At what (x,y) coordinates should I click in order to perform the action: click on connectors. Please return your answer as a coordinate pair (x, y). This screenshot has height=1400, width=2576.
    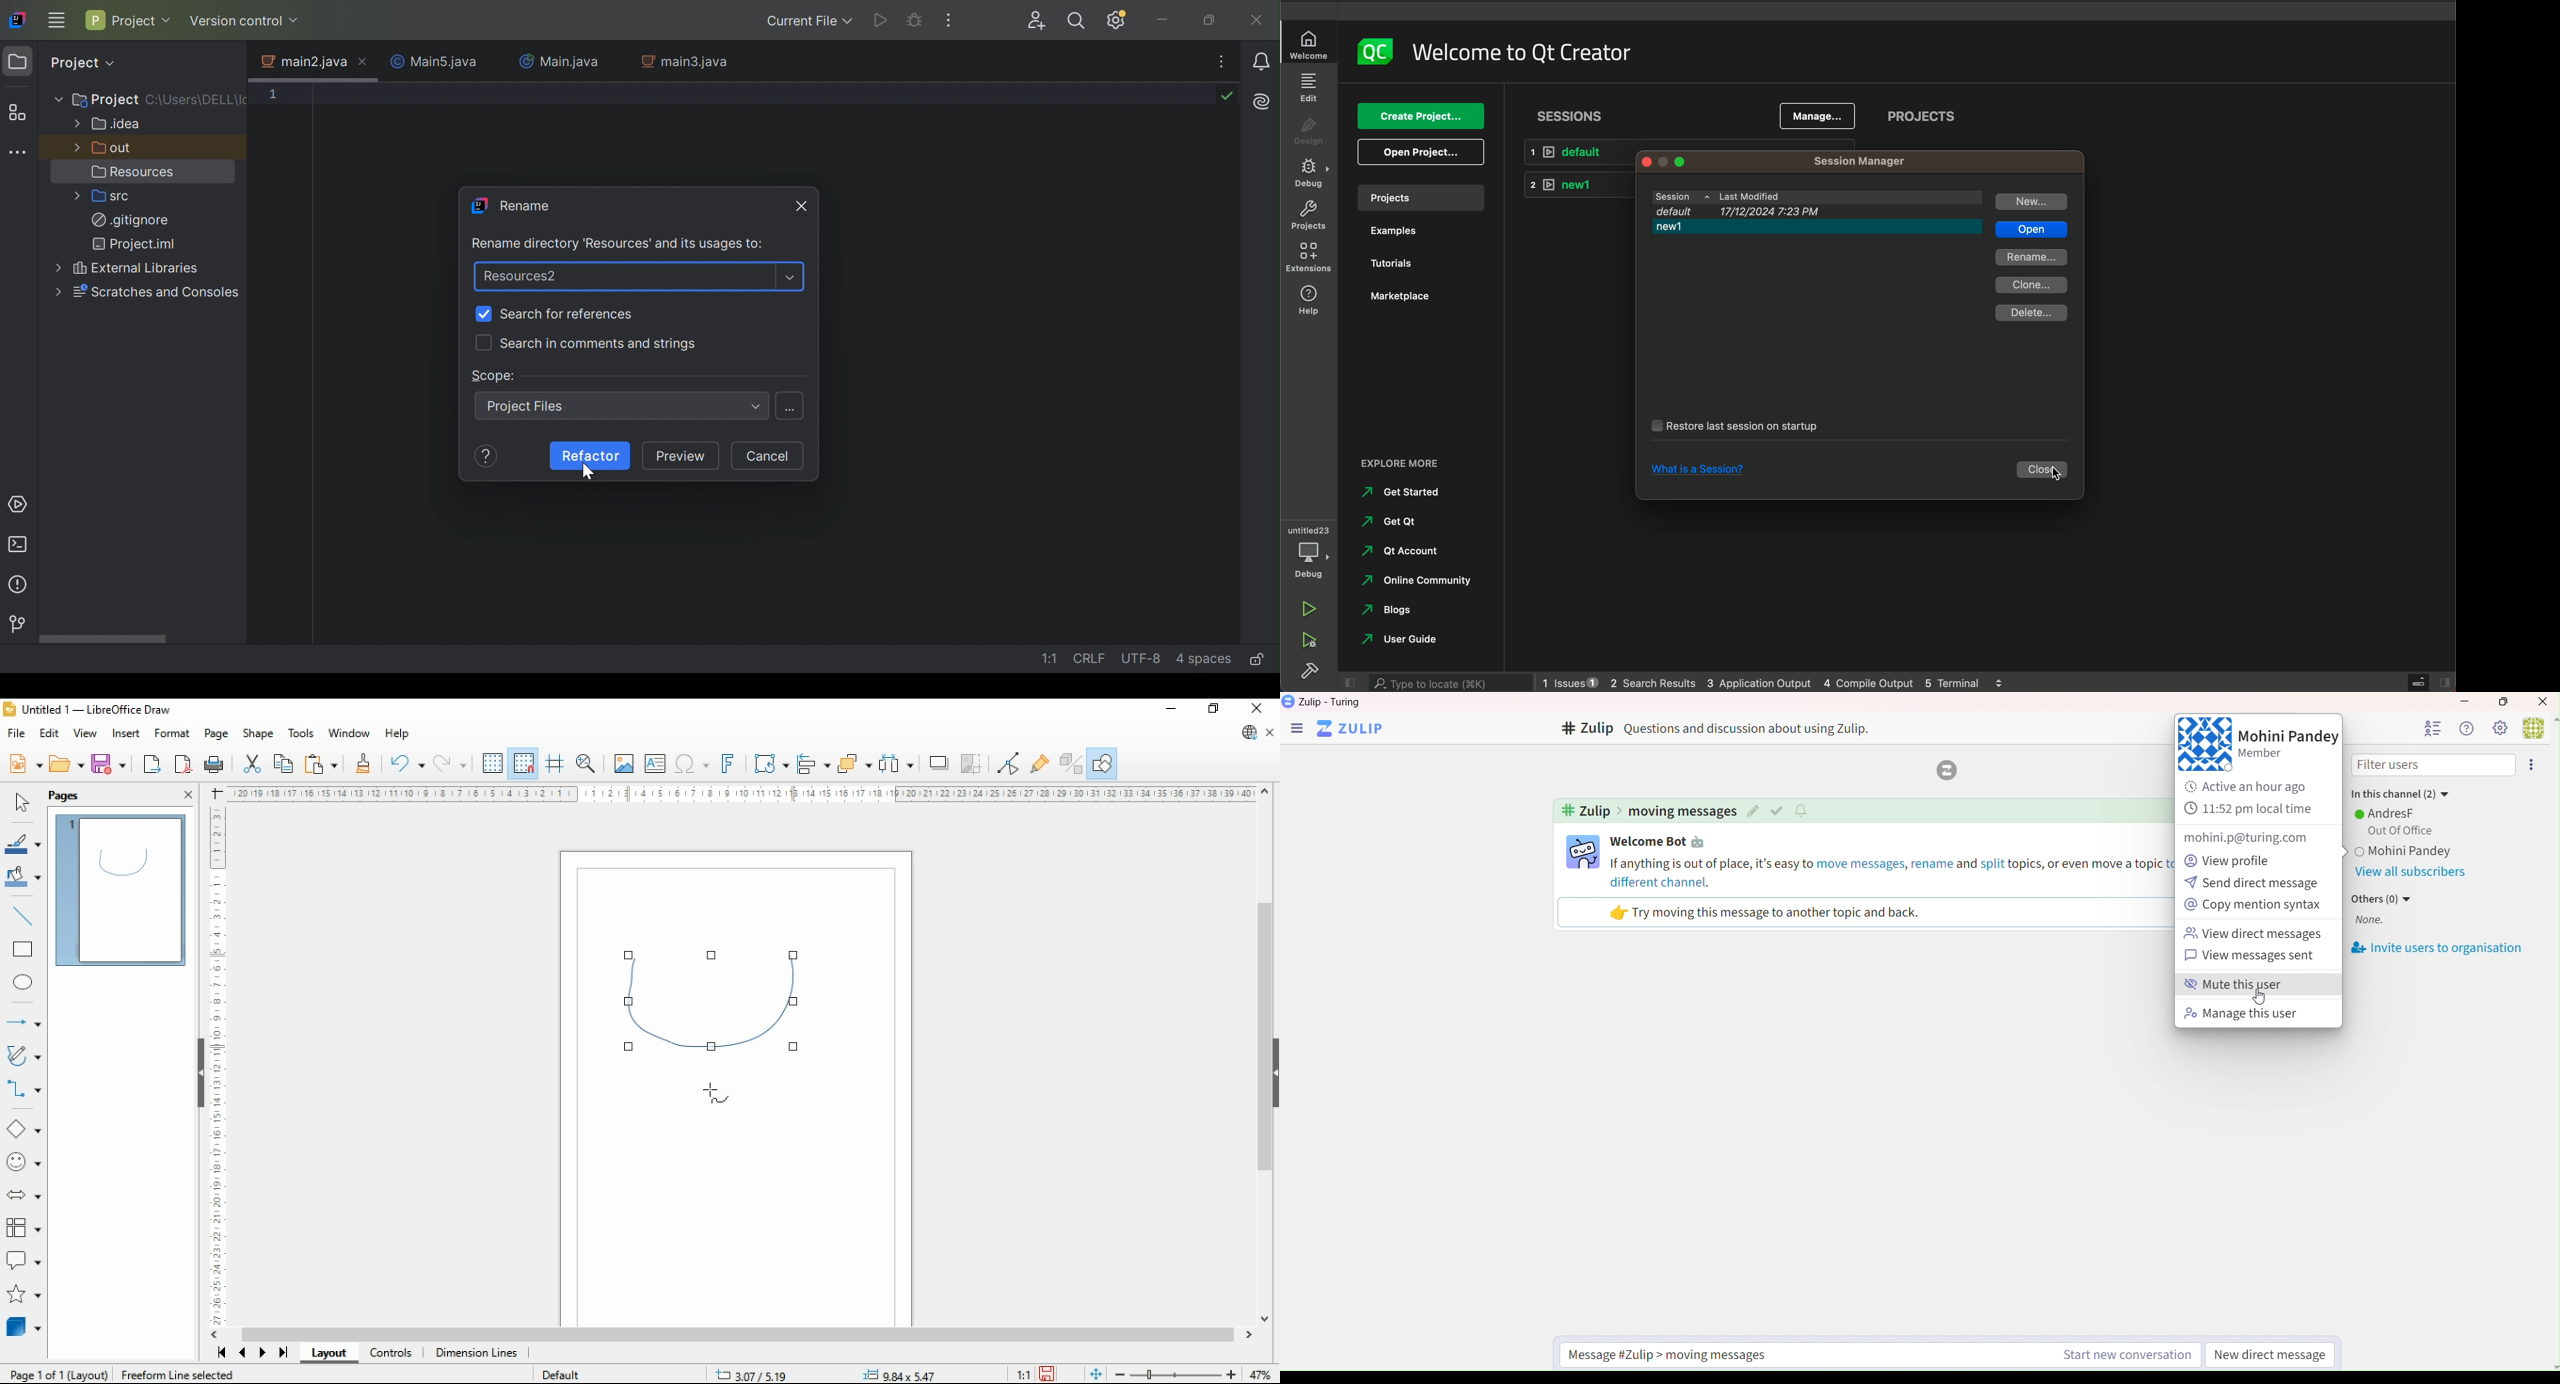
    Looking at the image, I should click on (22, 1088).